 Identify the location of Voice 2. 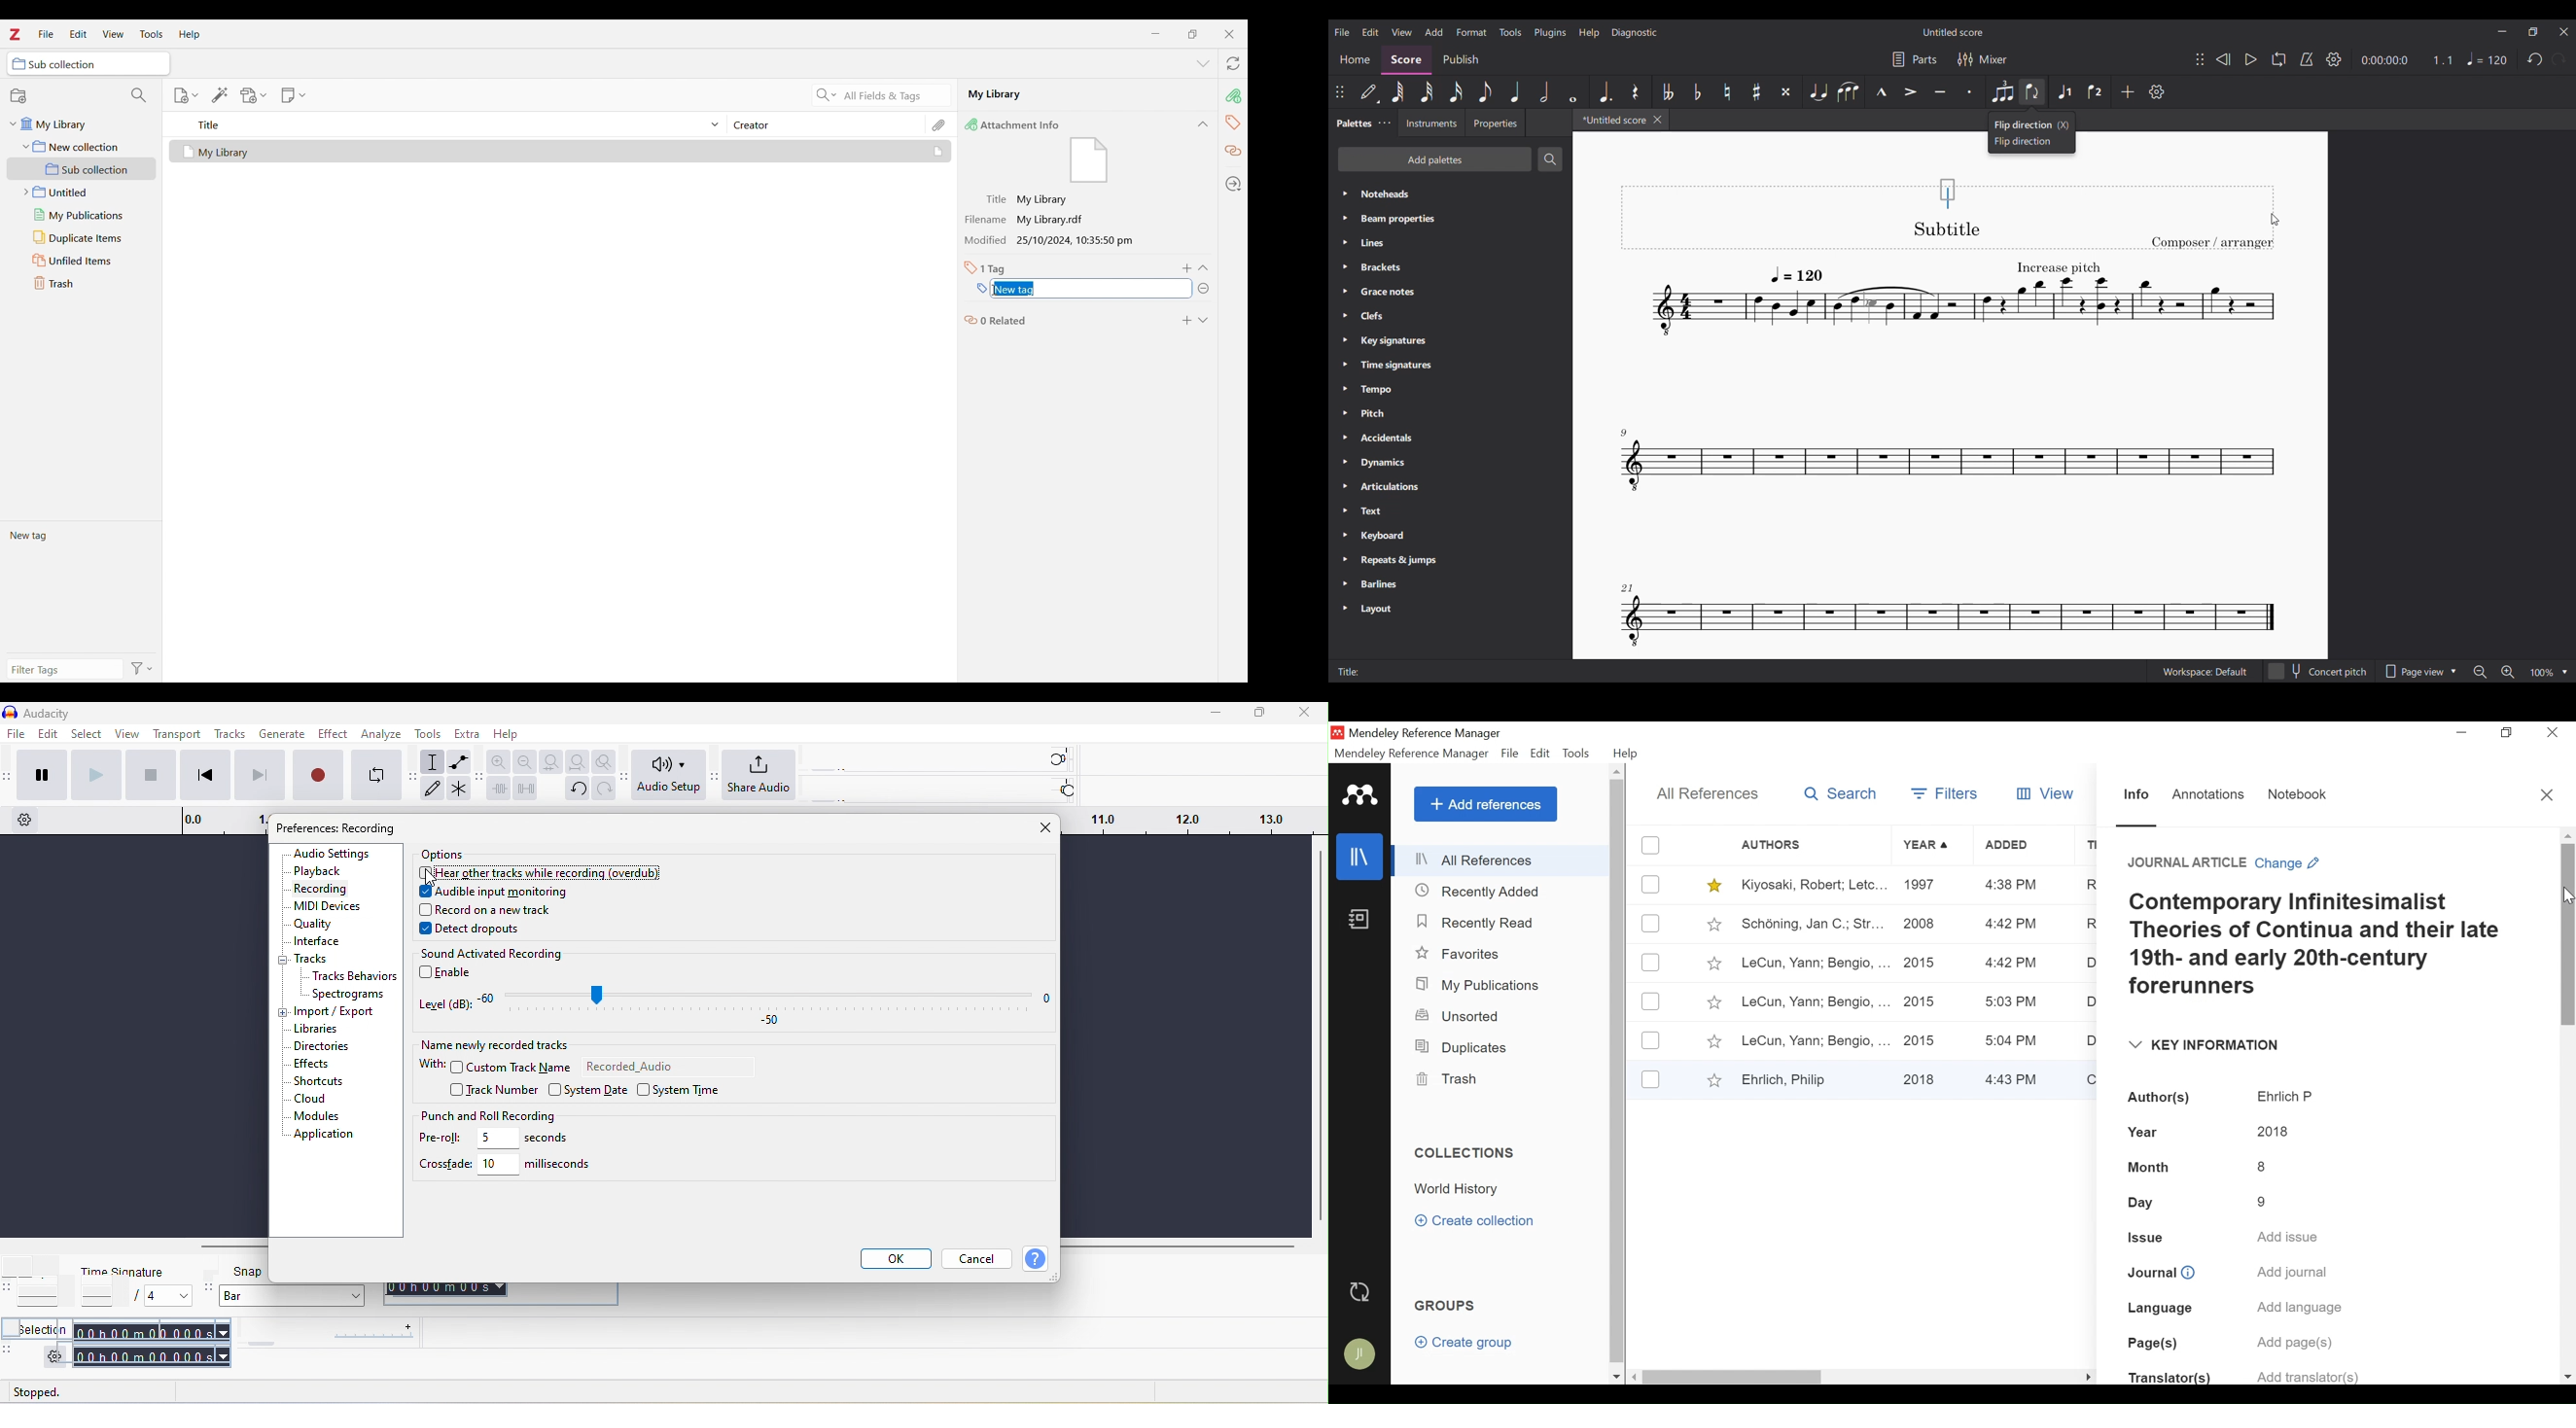
(2096, 92).